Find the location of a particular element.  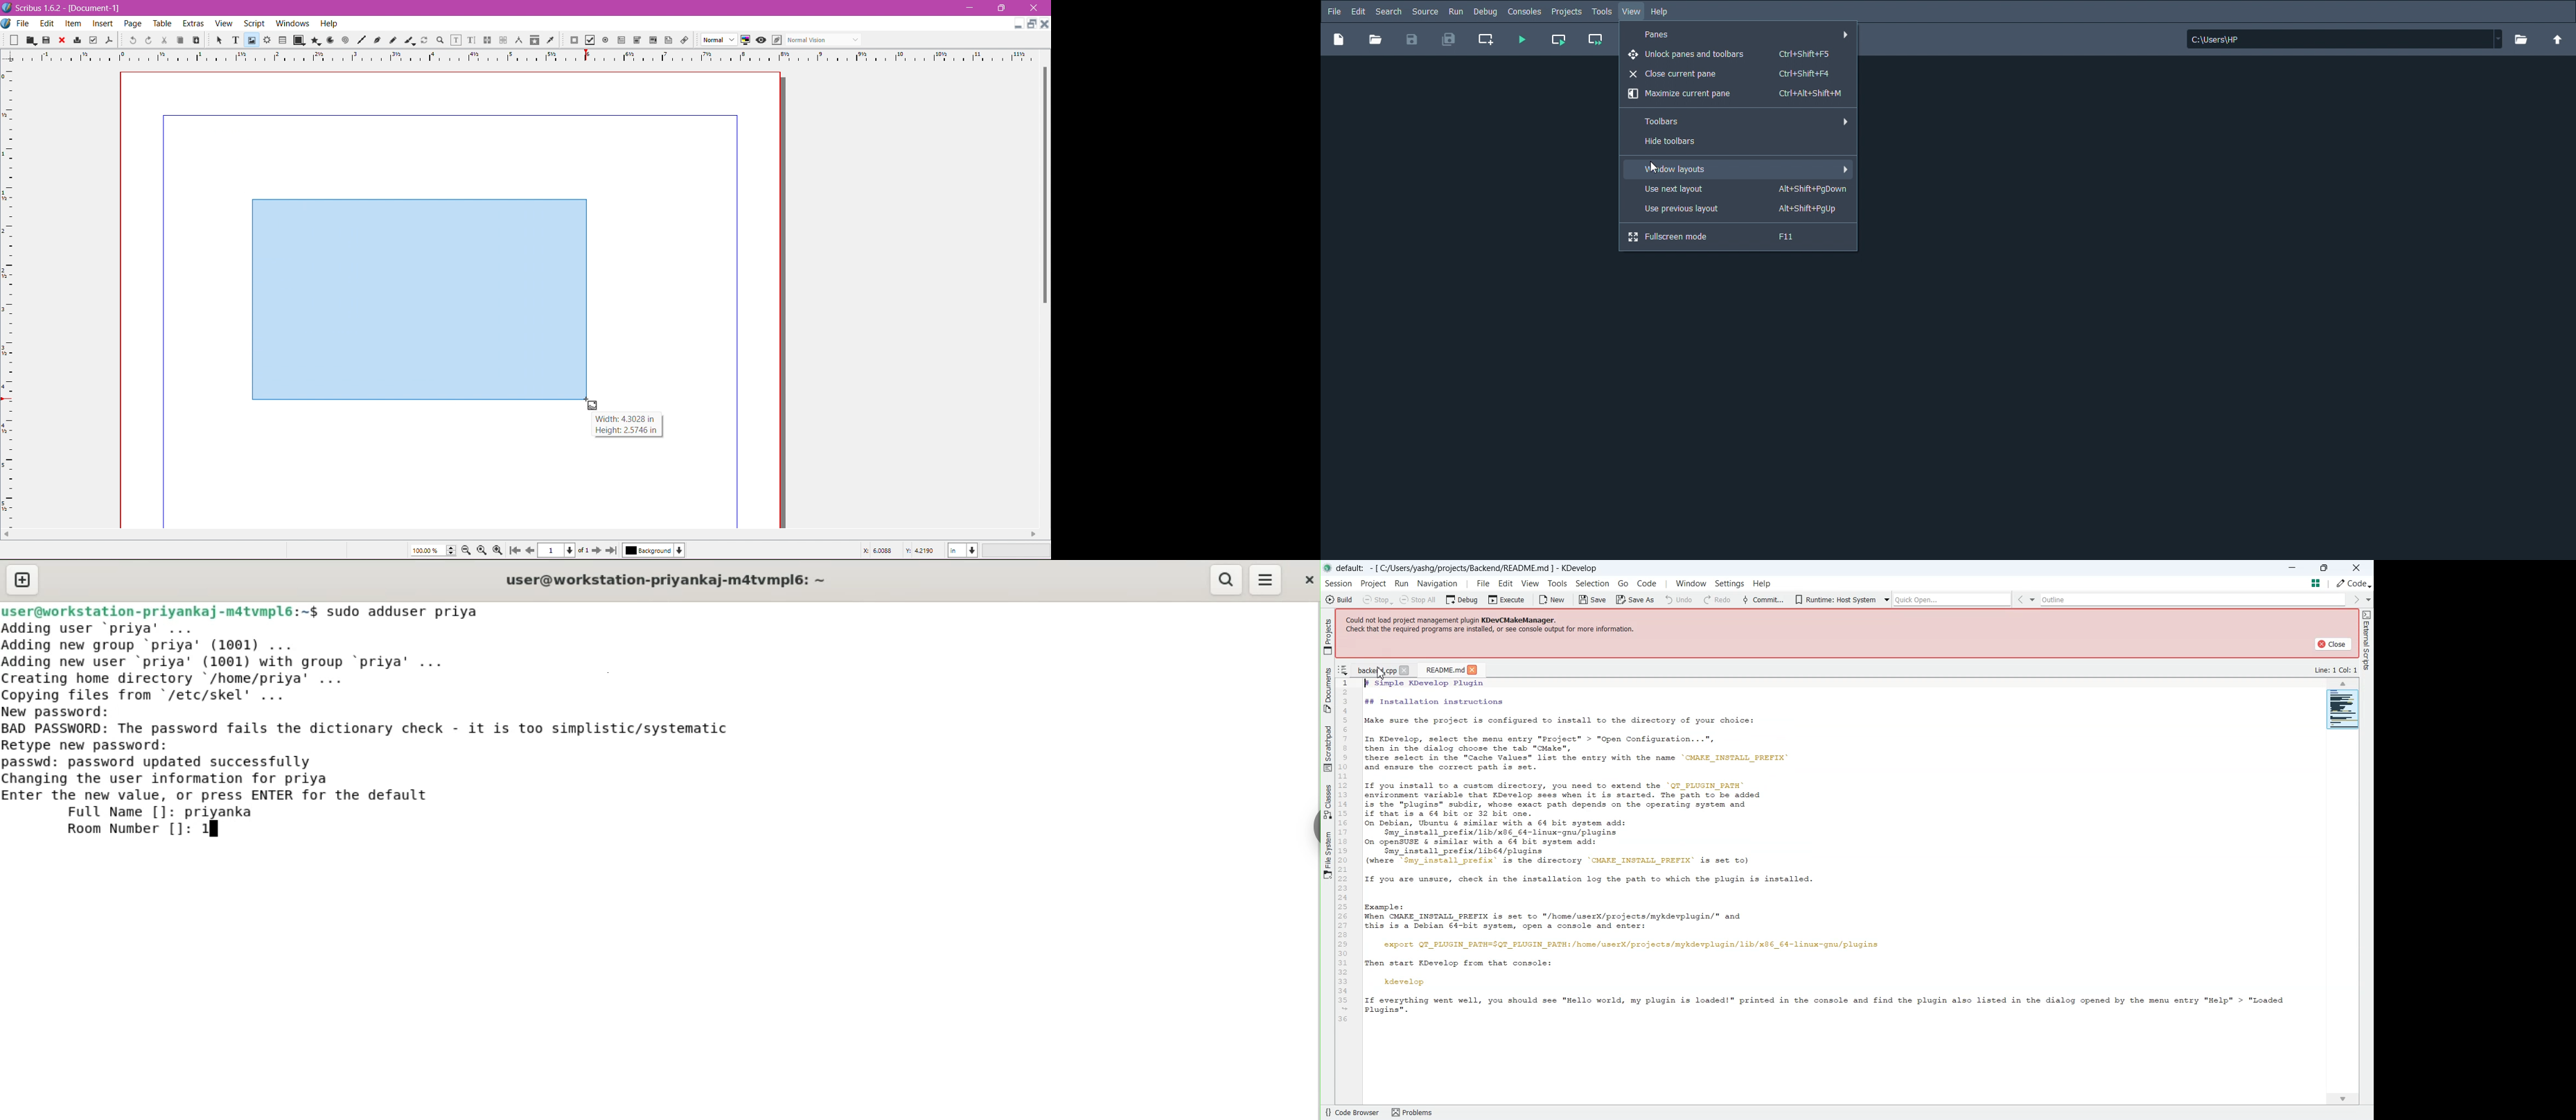

Unlock panes and toolbars is located at coordinates (1732, 54).